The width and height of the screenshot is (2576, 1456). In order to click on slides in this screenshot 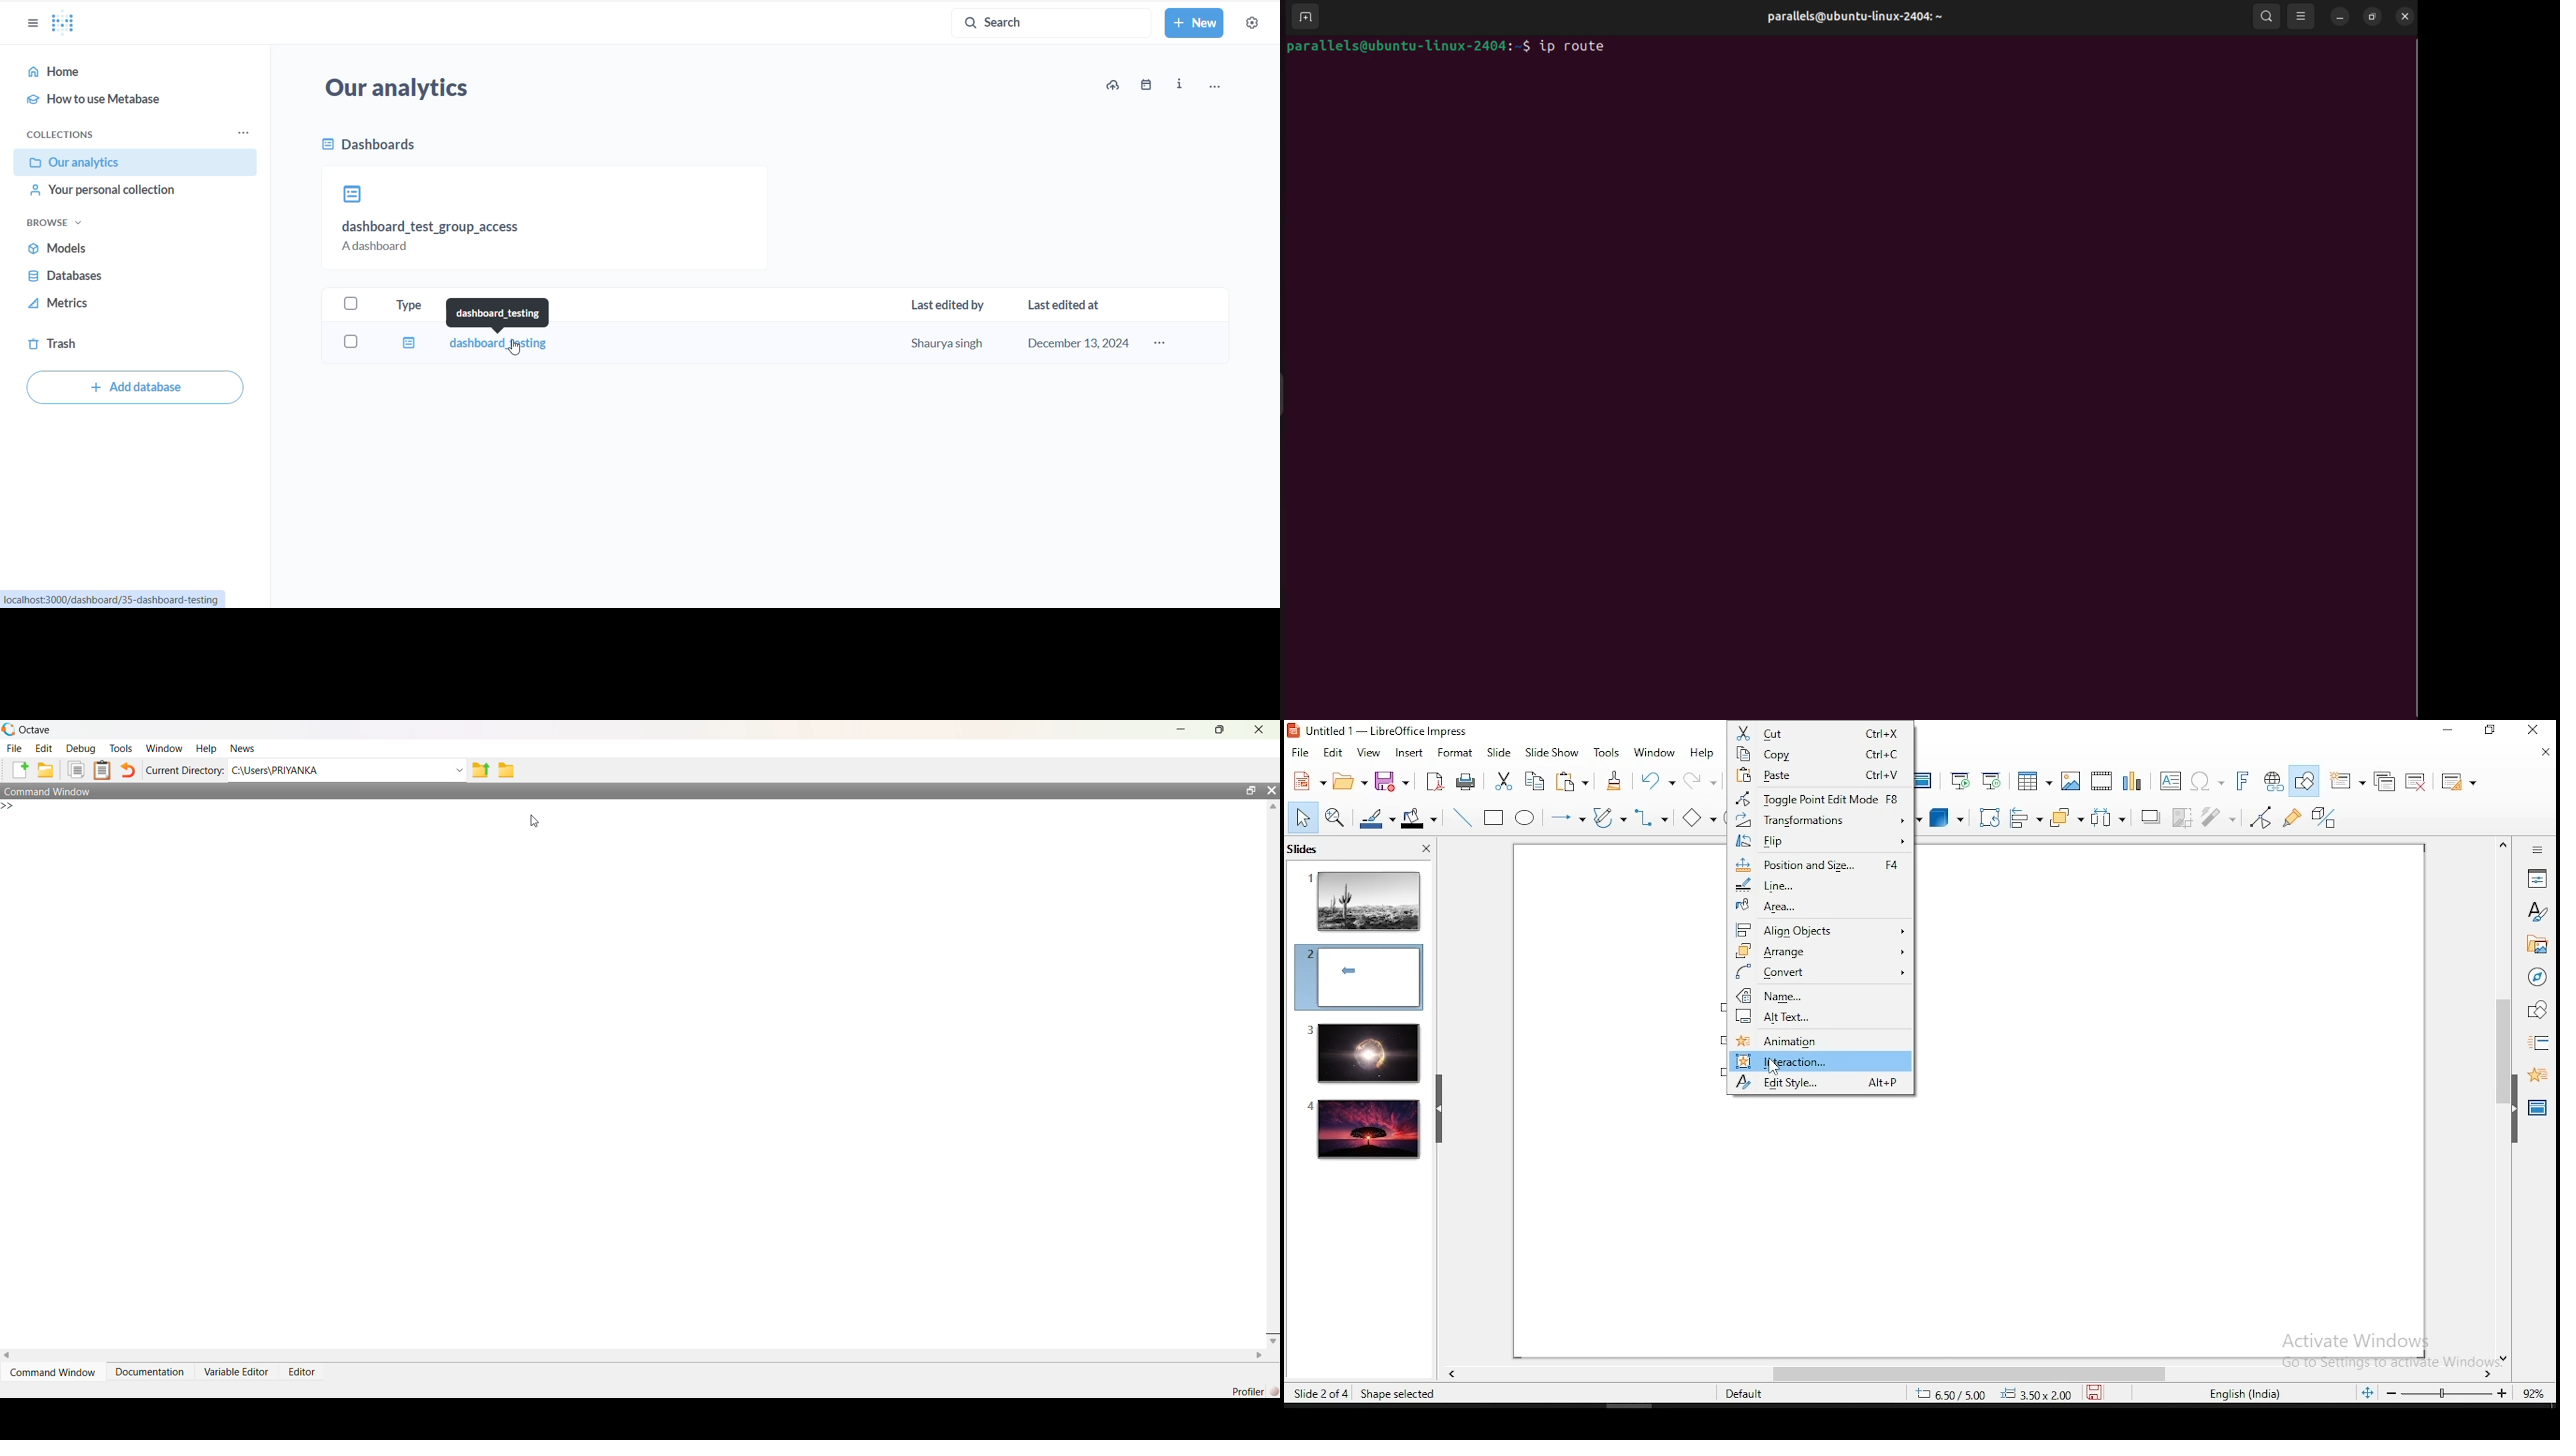, I will do `click(1307, 848)`.